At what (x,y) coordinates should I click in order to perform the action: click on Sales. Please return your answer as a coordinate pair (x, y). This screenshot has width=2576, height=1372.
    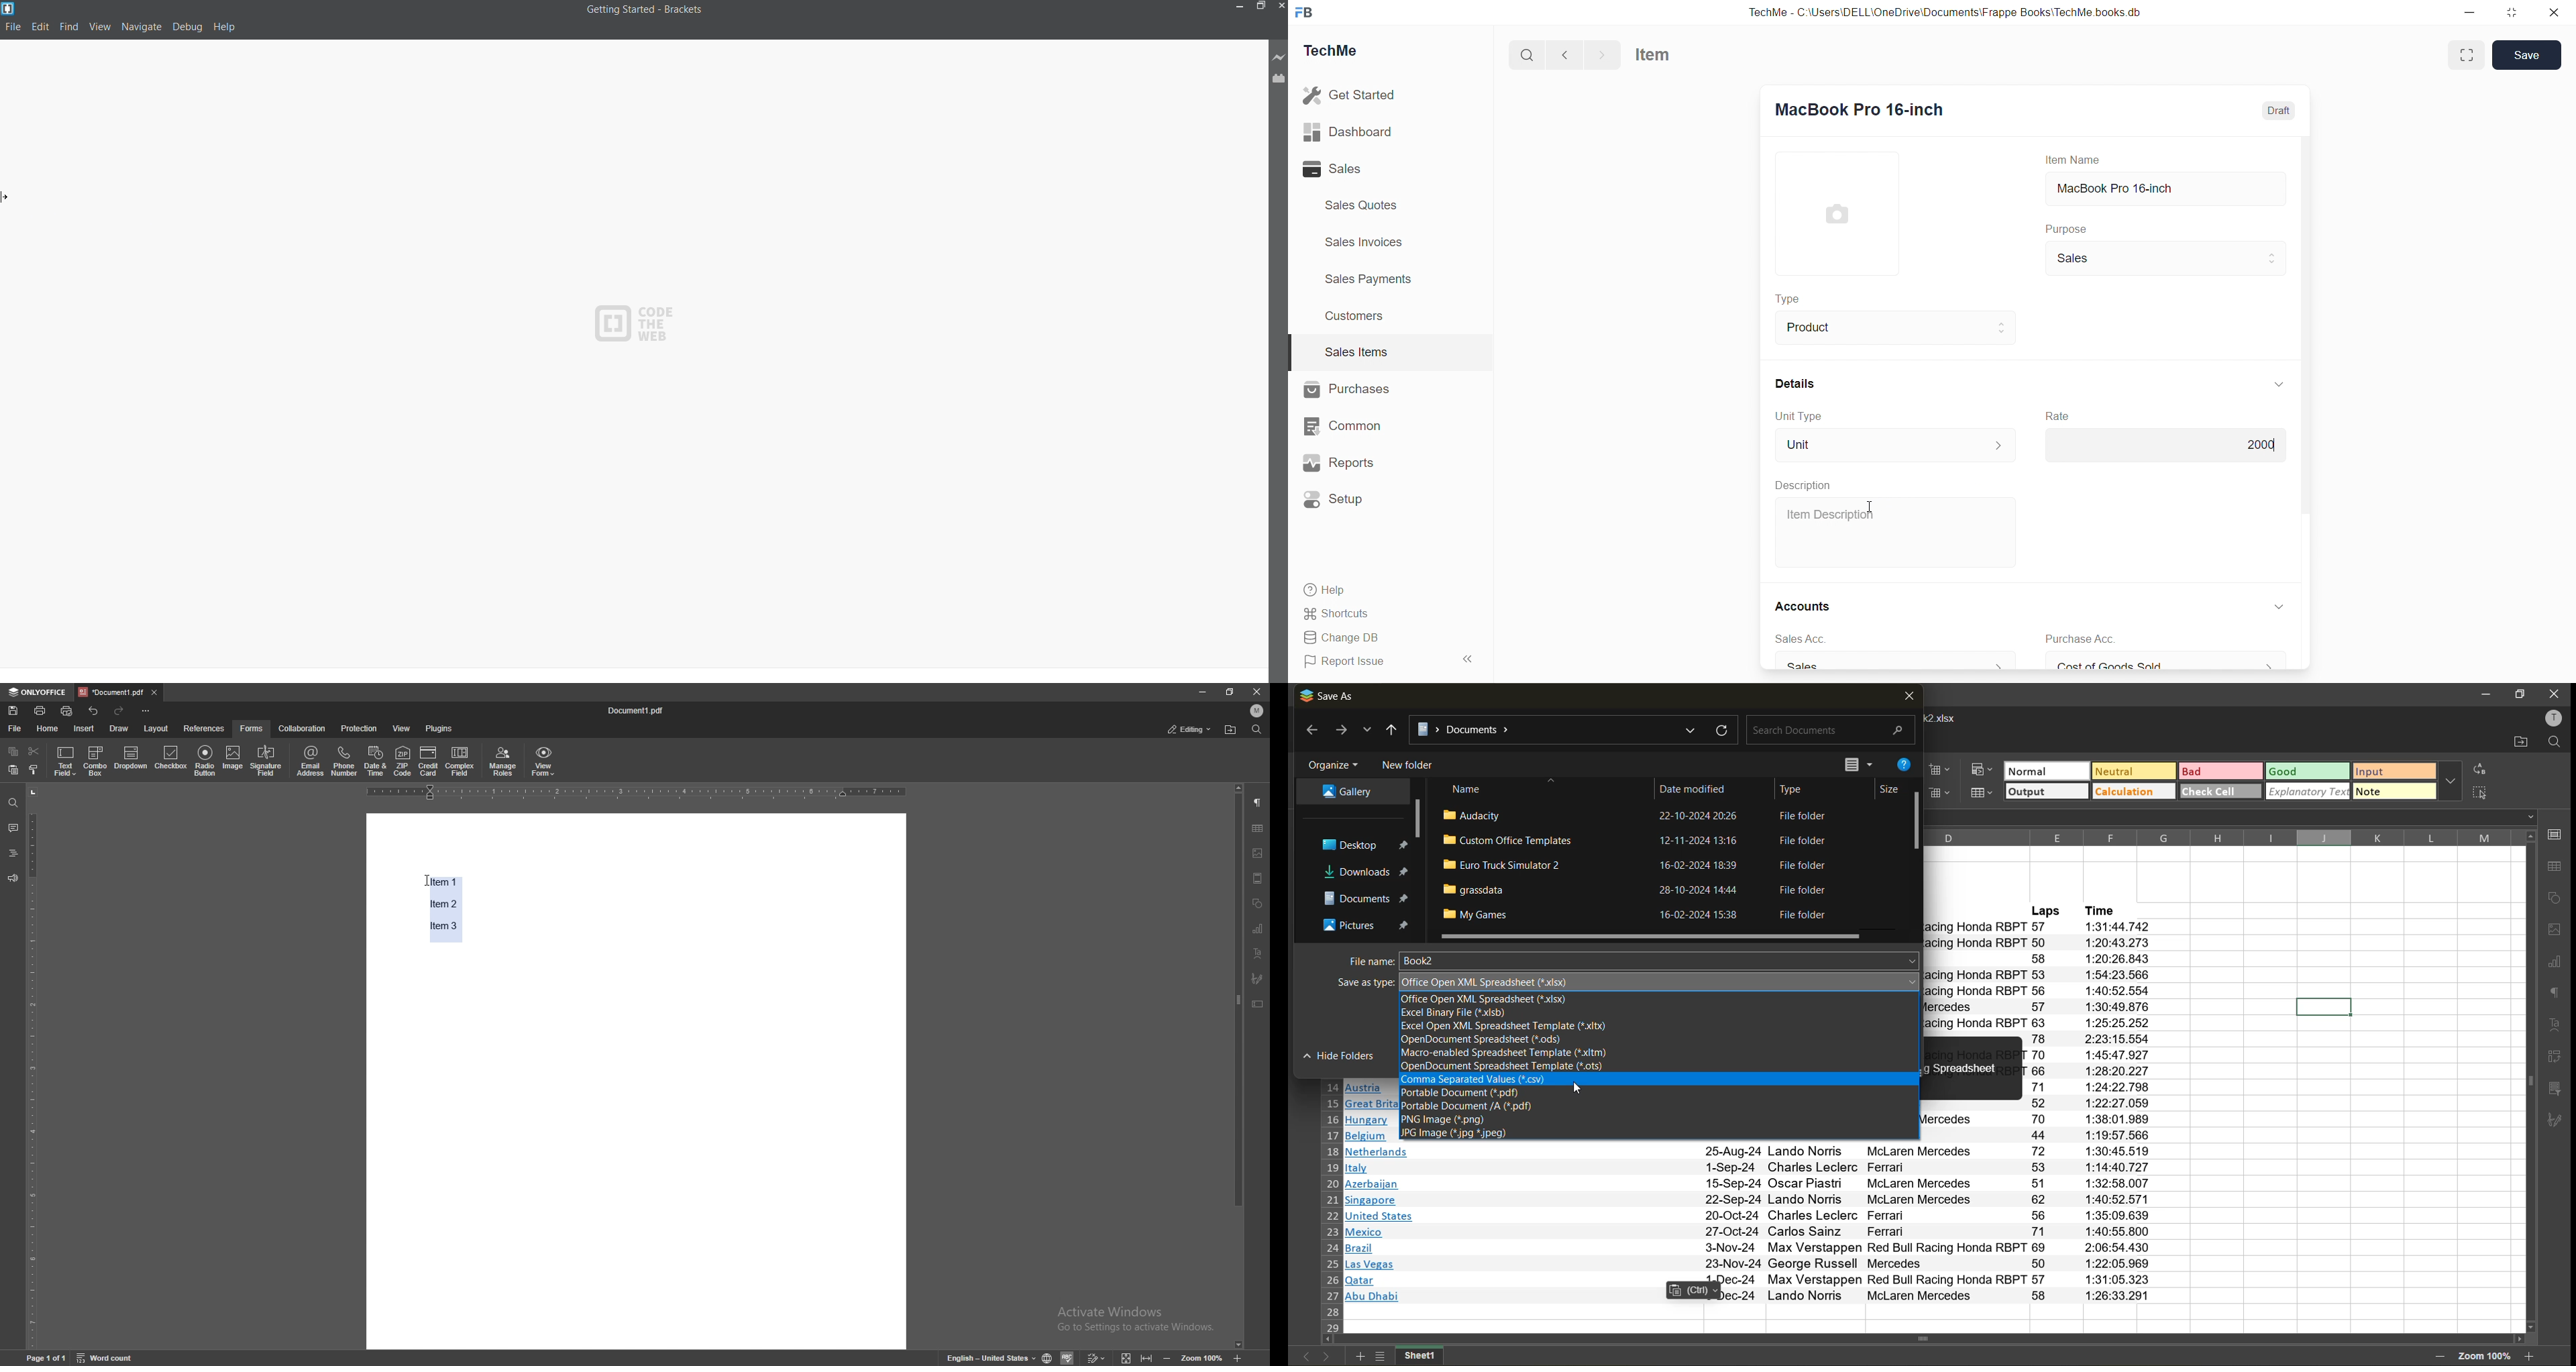
    Looking at the image, I should click on (1894, 662).